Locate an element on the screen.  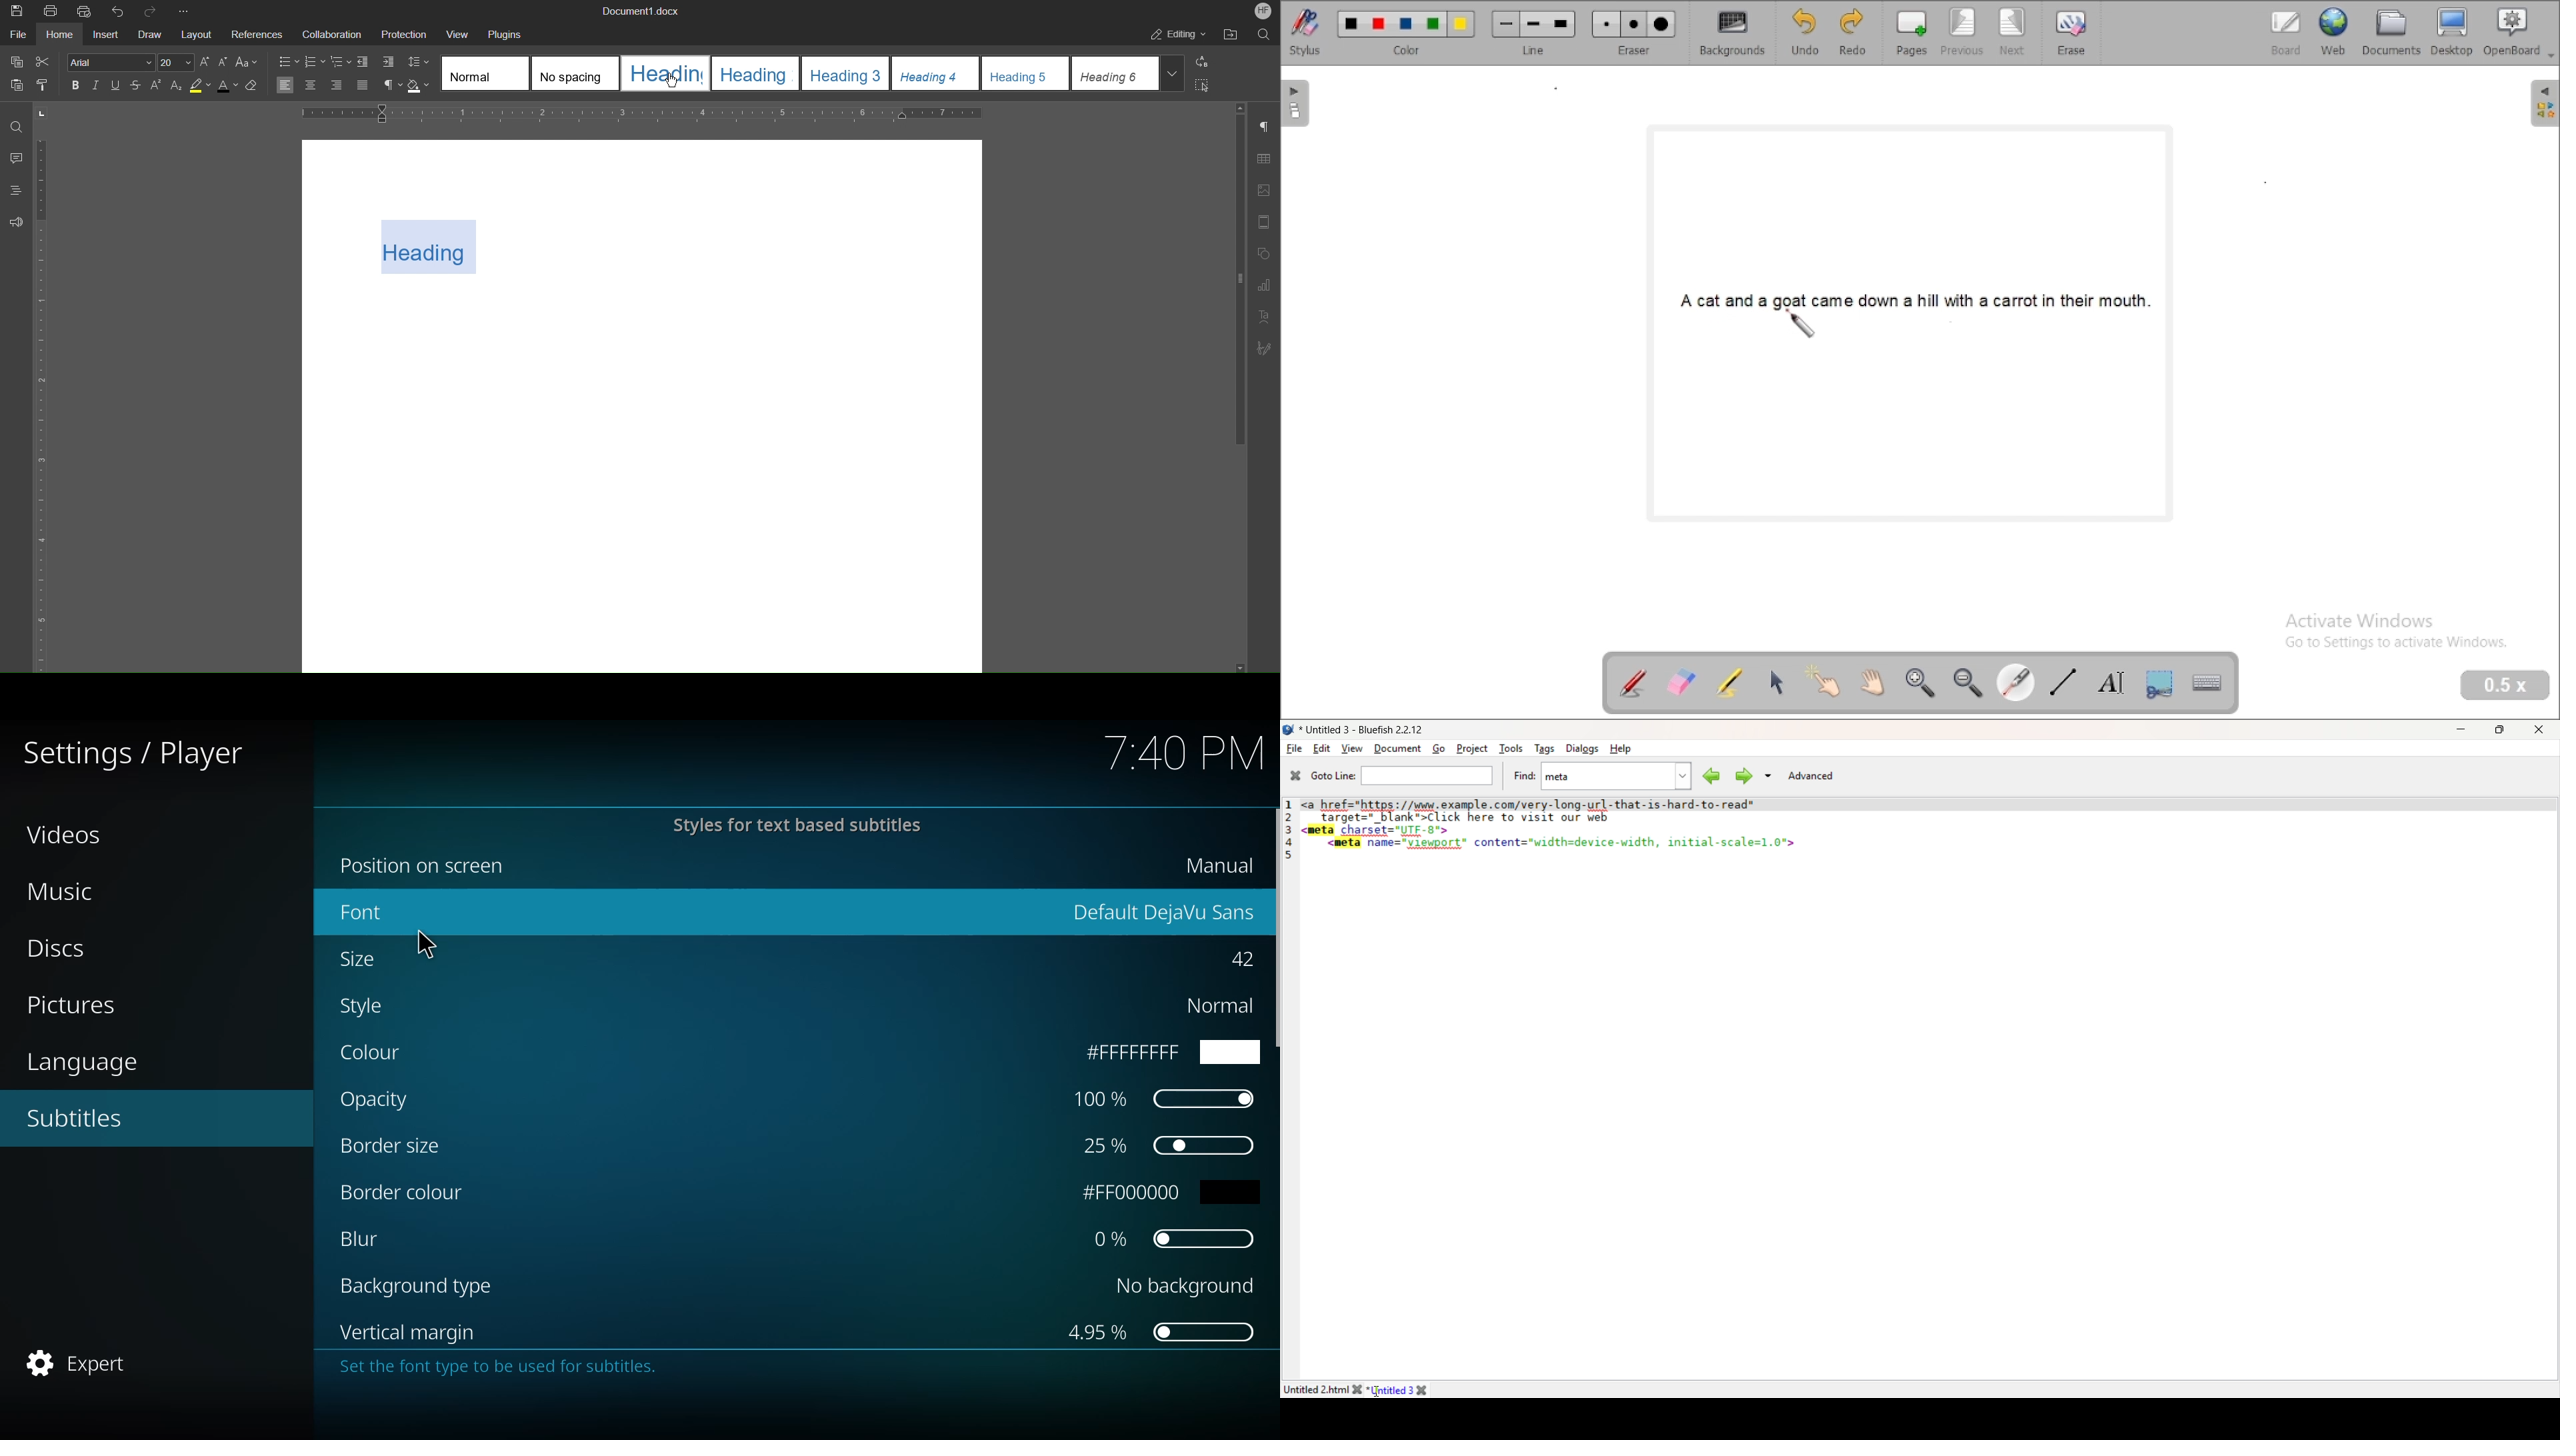
pages is located at coordinates (1911, 33).